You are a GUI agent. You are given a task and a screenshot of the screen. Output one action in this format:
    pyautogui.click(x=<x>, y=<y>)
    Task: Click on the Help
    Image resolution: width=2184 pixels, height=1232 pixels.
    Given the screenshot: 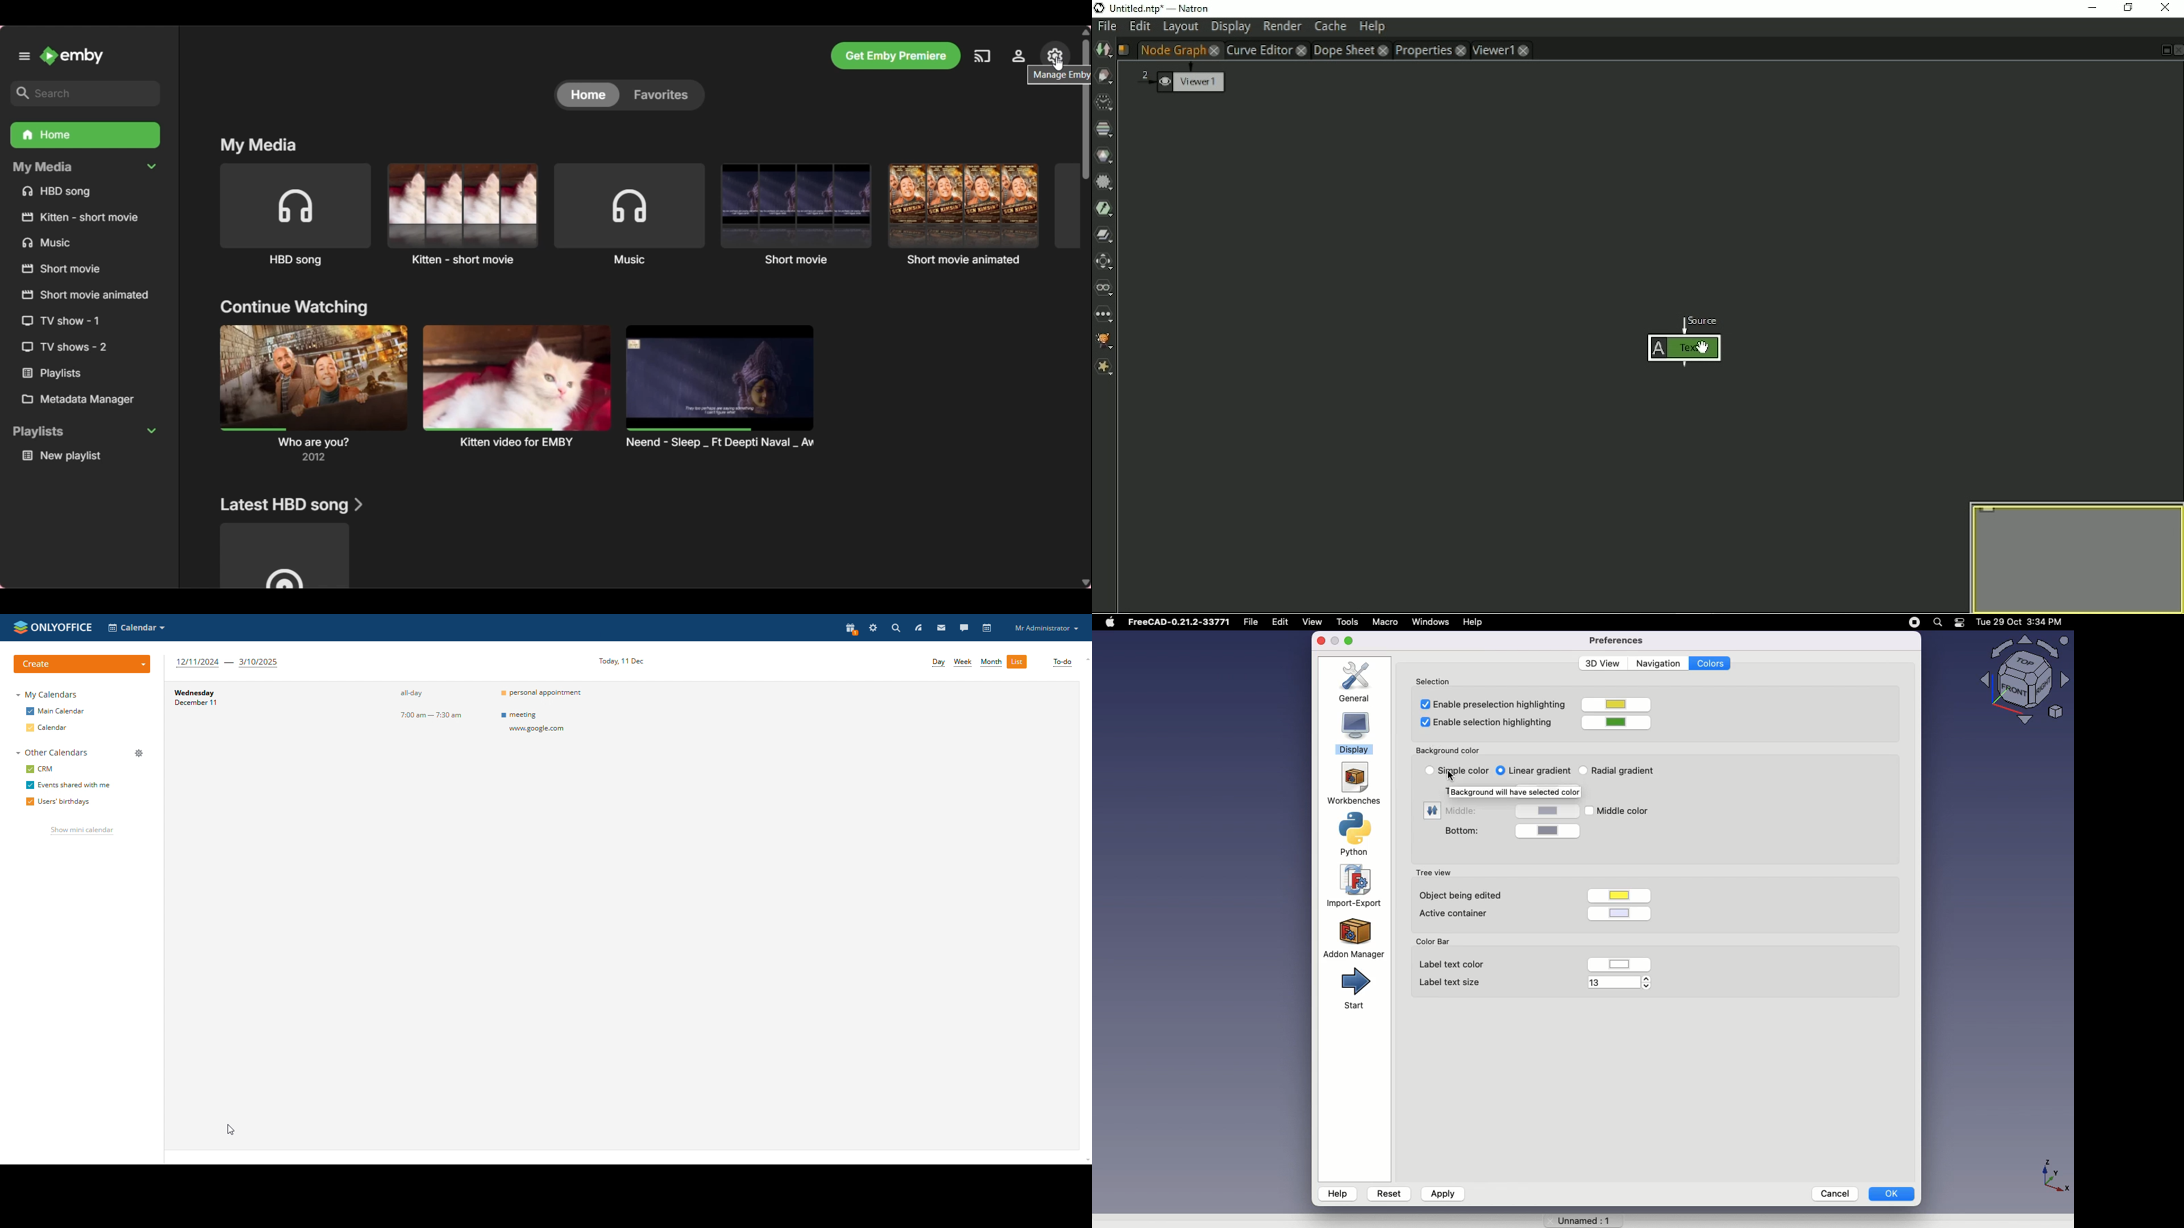 What is the action you would take?
    pyautogui.click(x=1475, y=622)
    